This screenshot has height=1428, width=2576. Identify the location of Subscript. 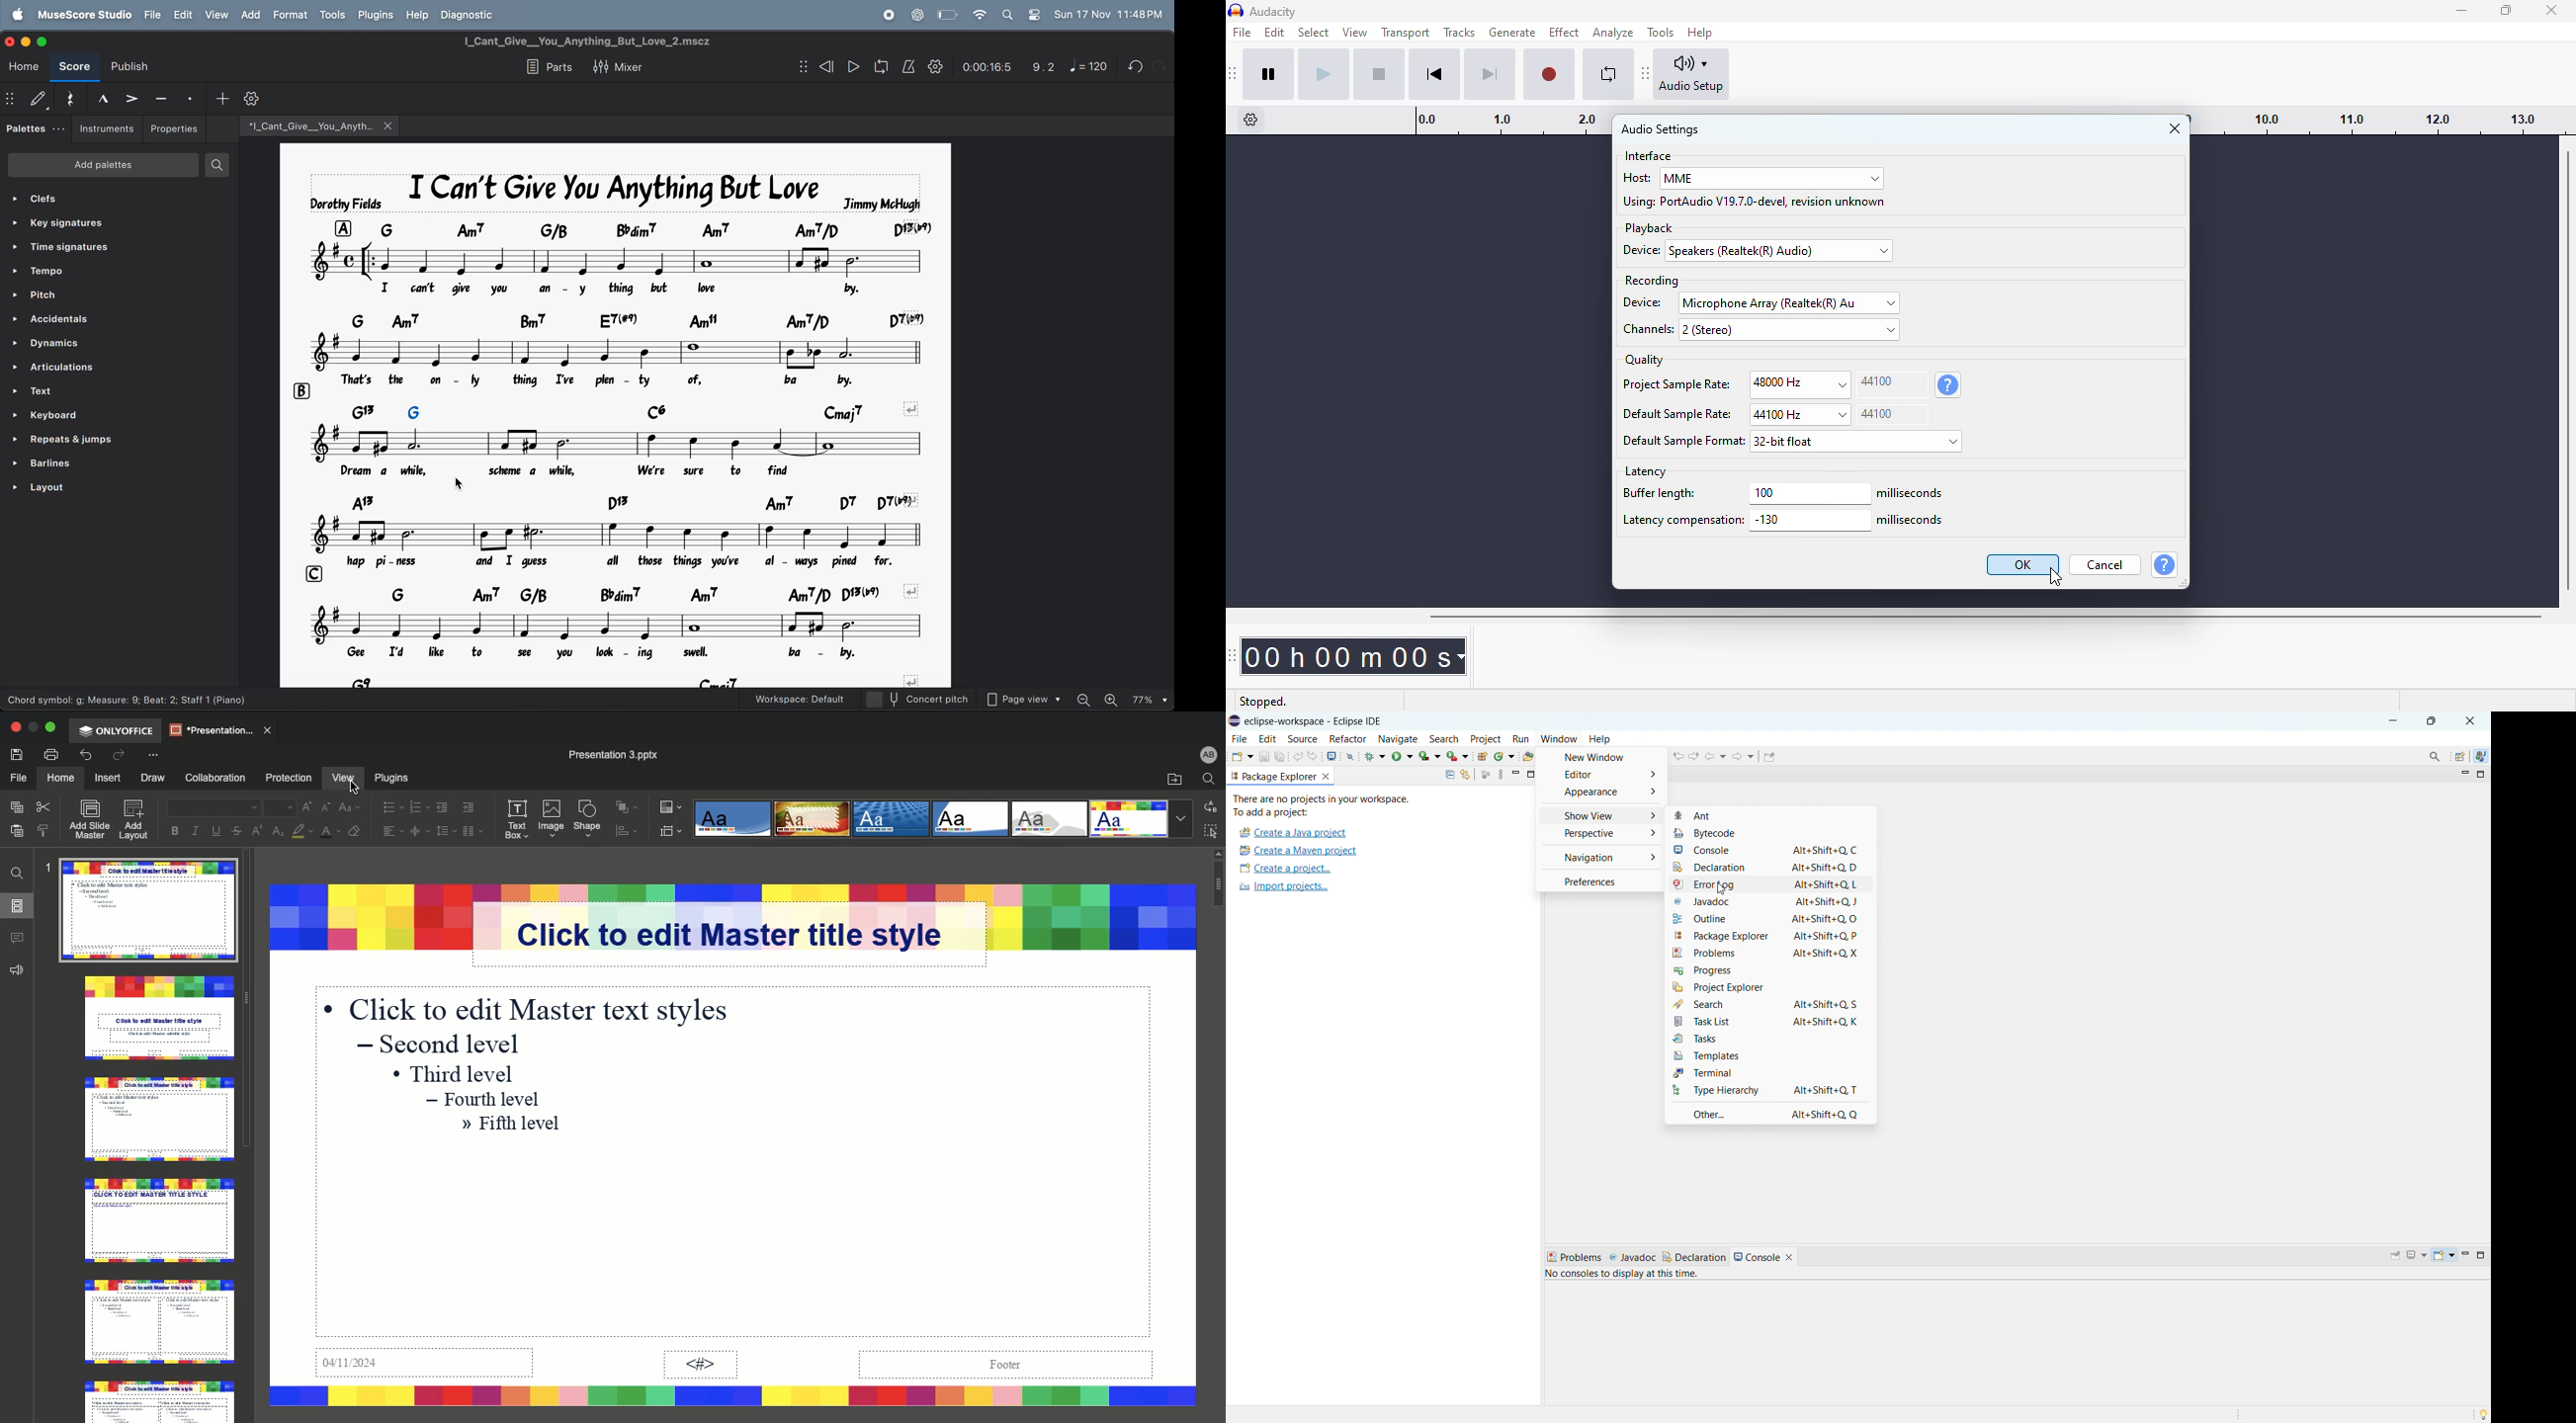
(276, 832).